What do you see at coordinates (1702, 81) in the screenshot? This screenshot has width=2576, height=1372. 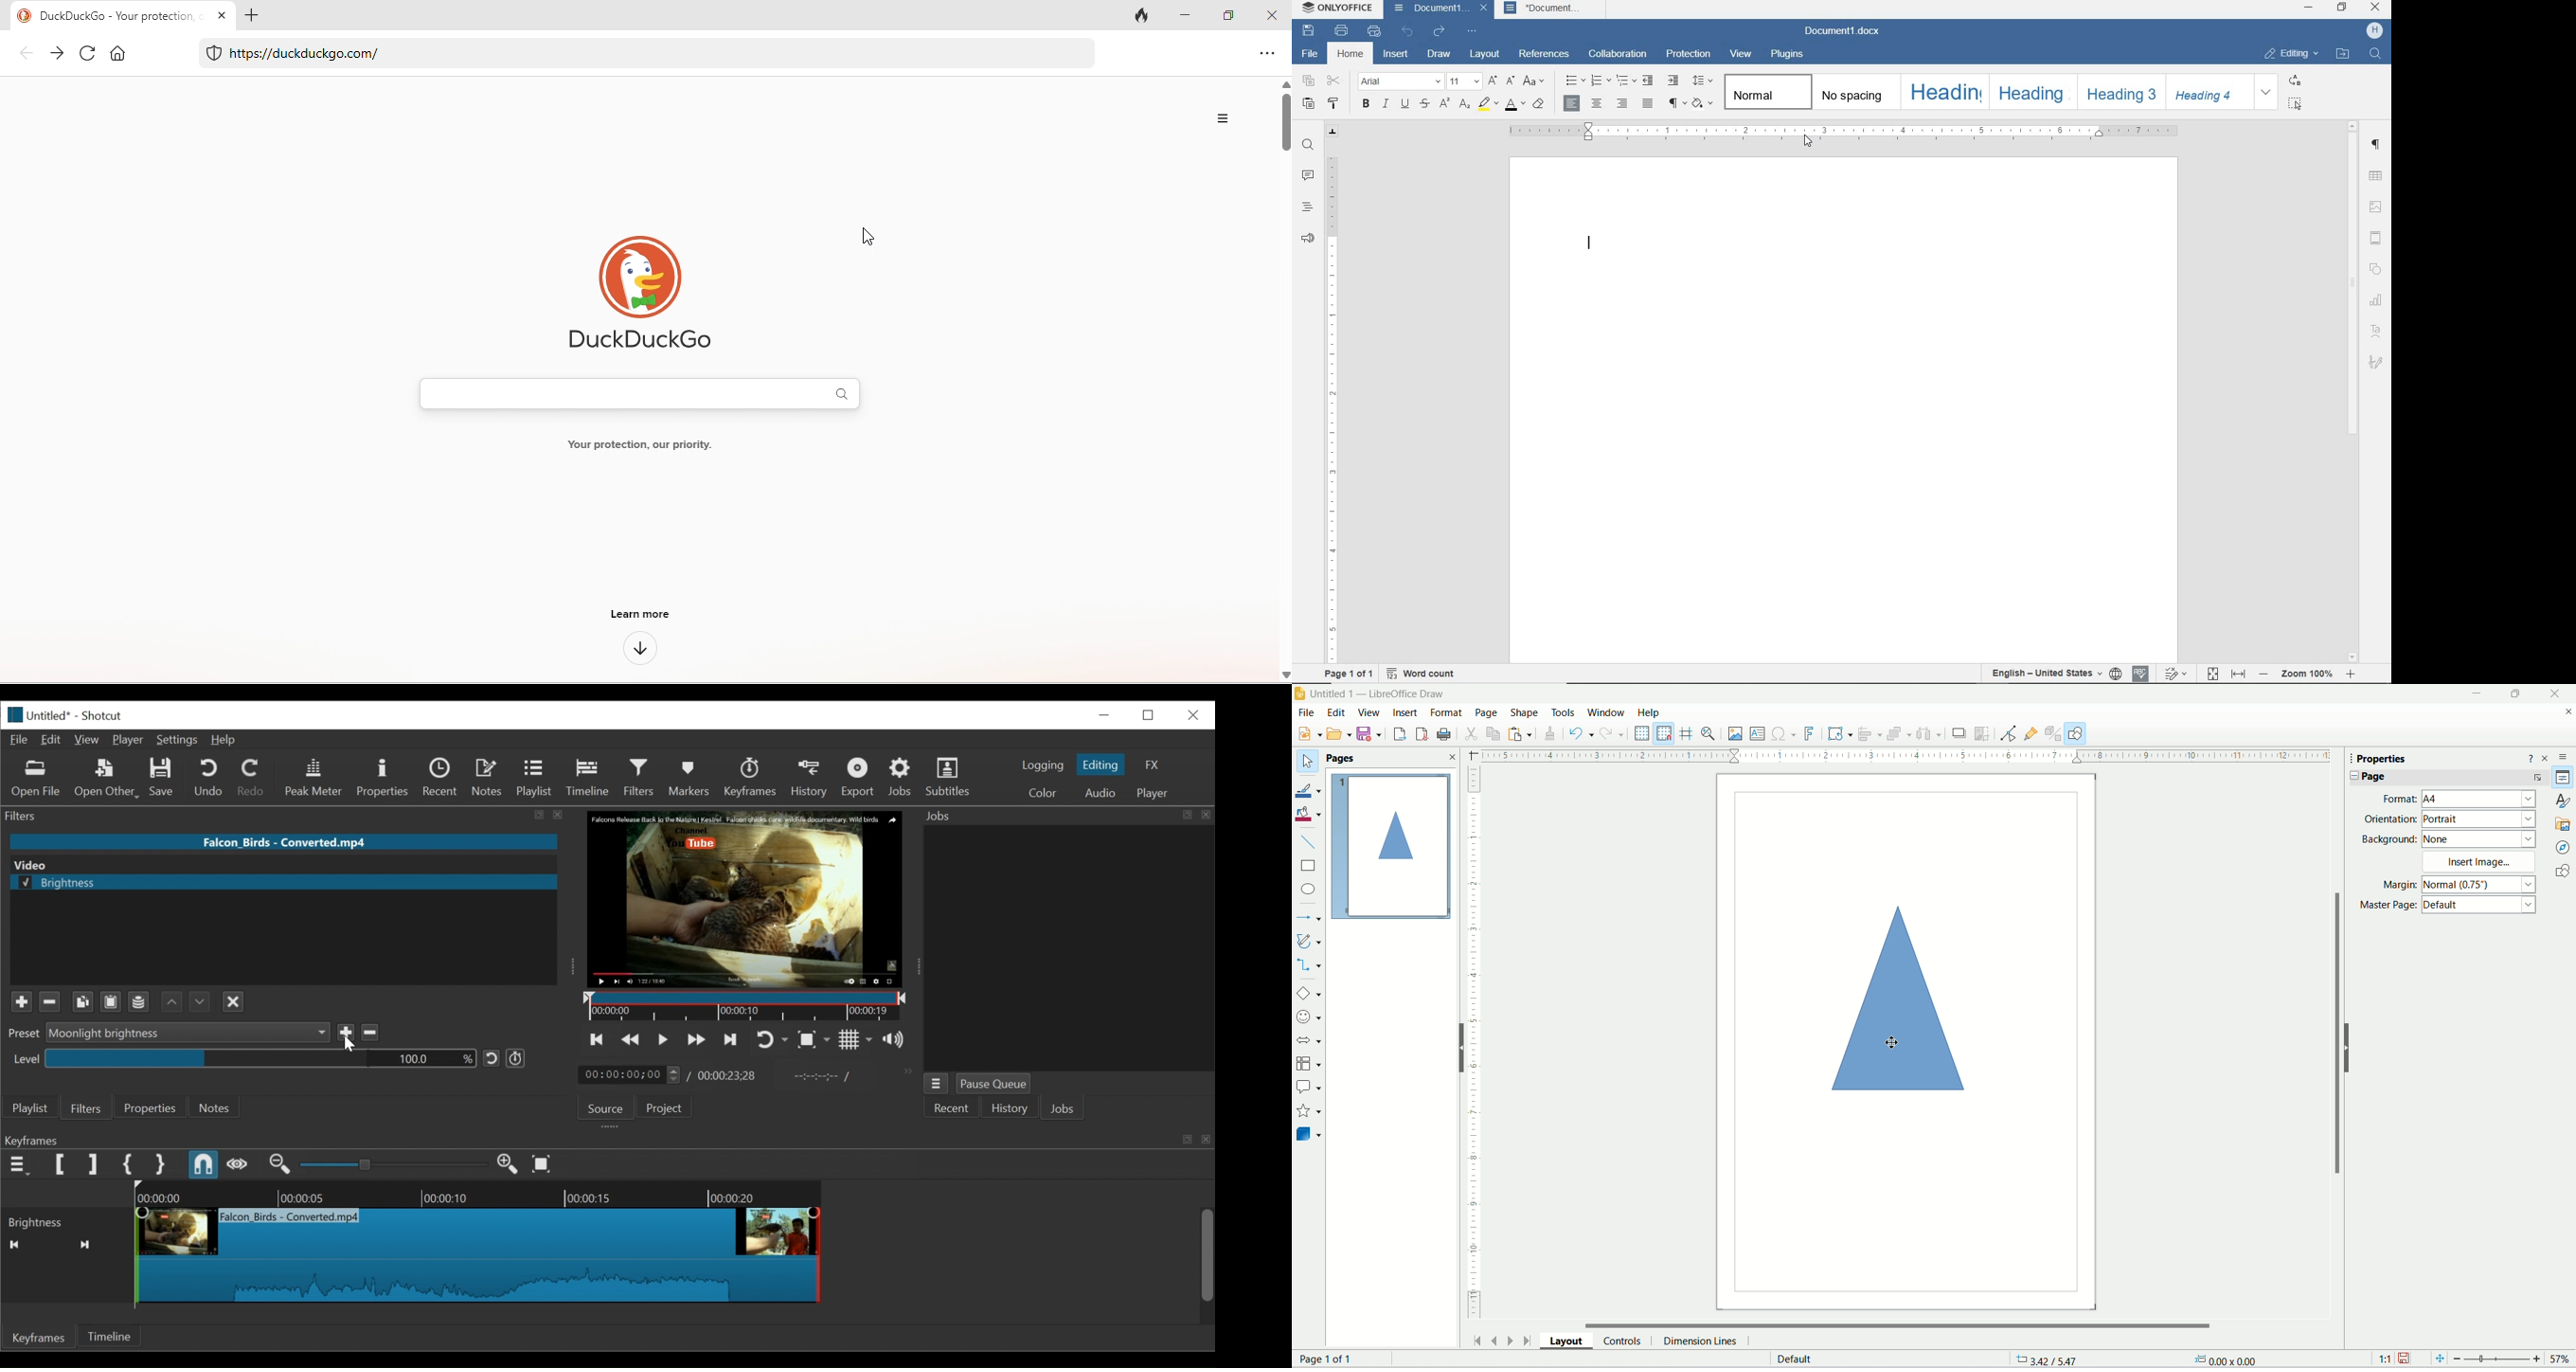 I see `PARAGRAPH LINE SPACING` at bounding box center [1702, 81].